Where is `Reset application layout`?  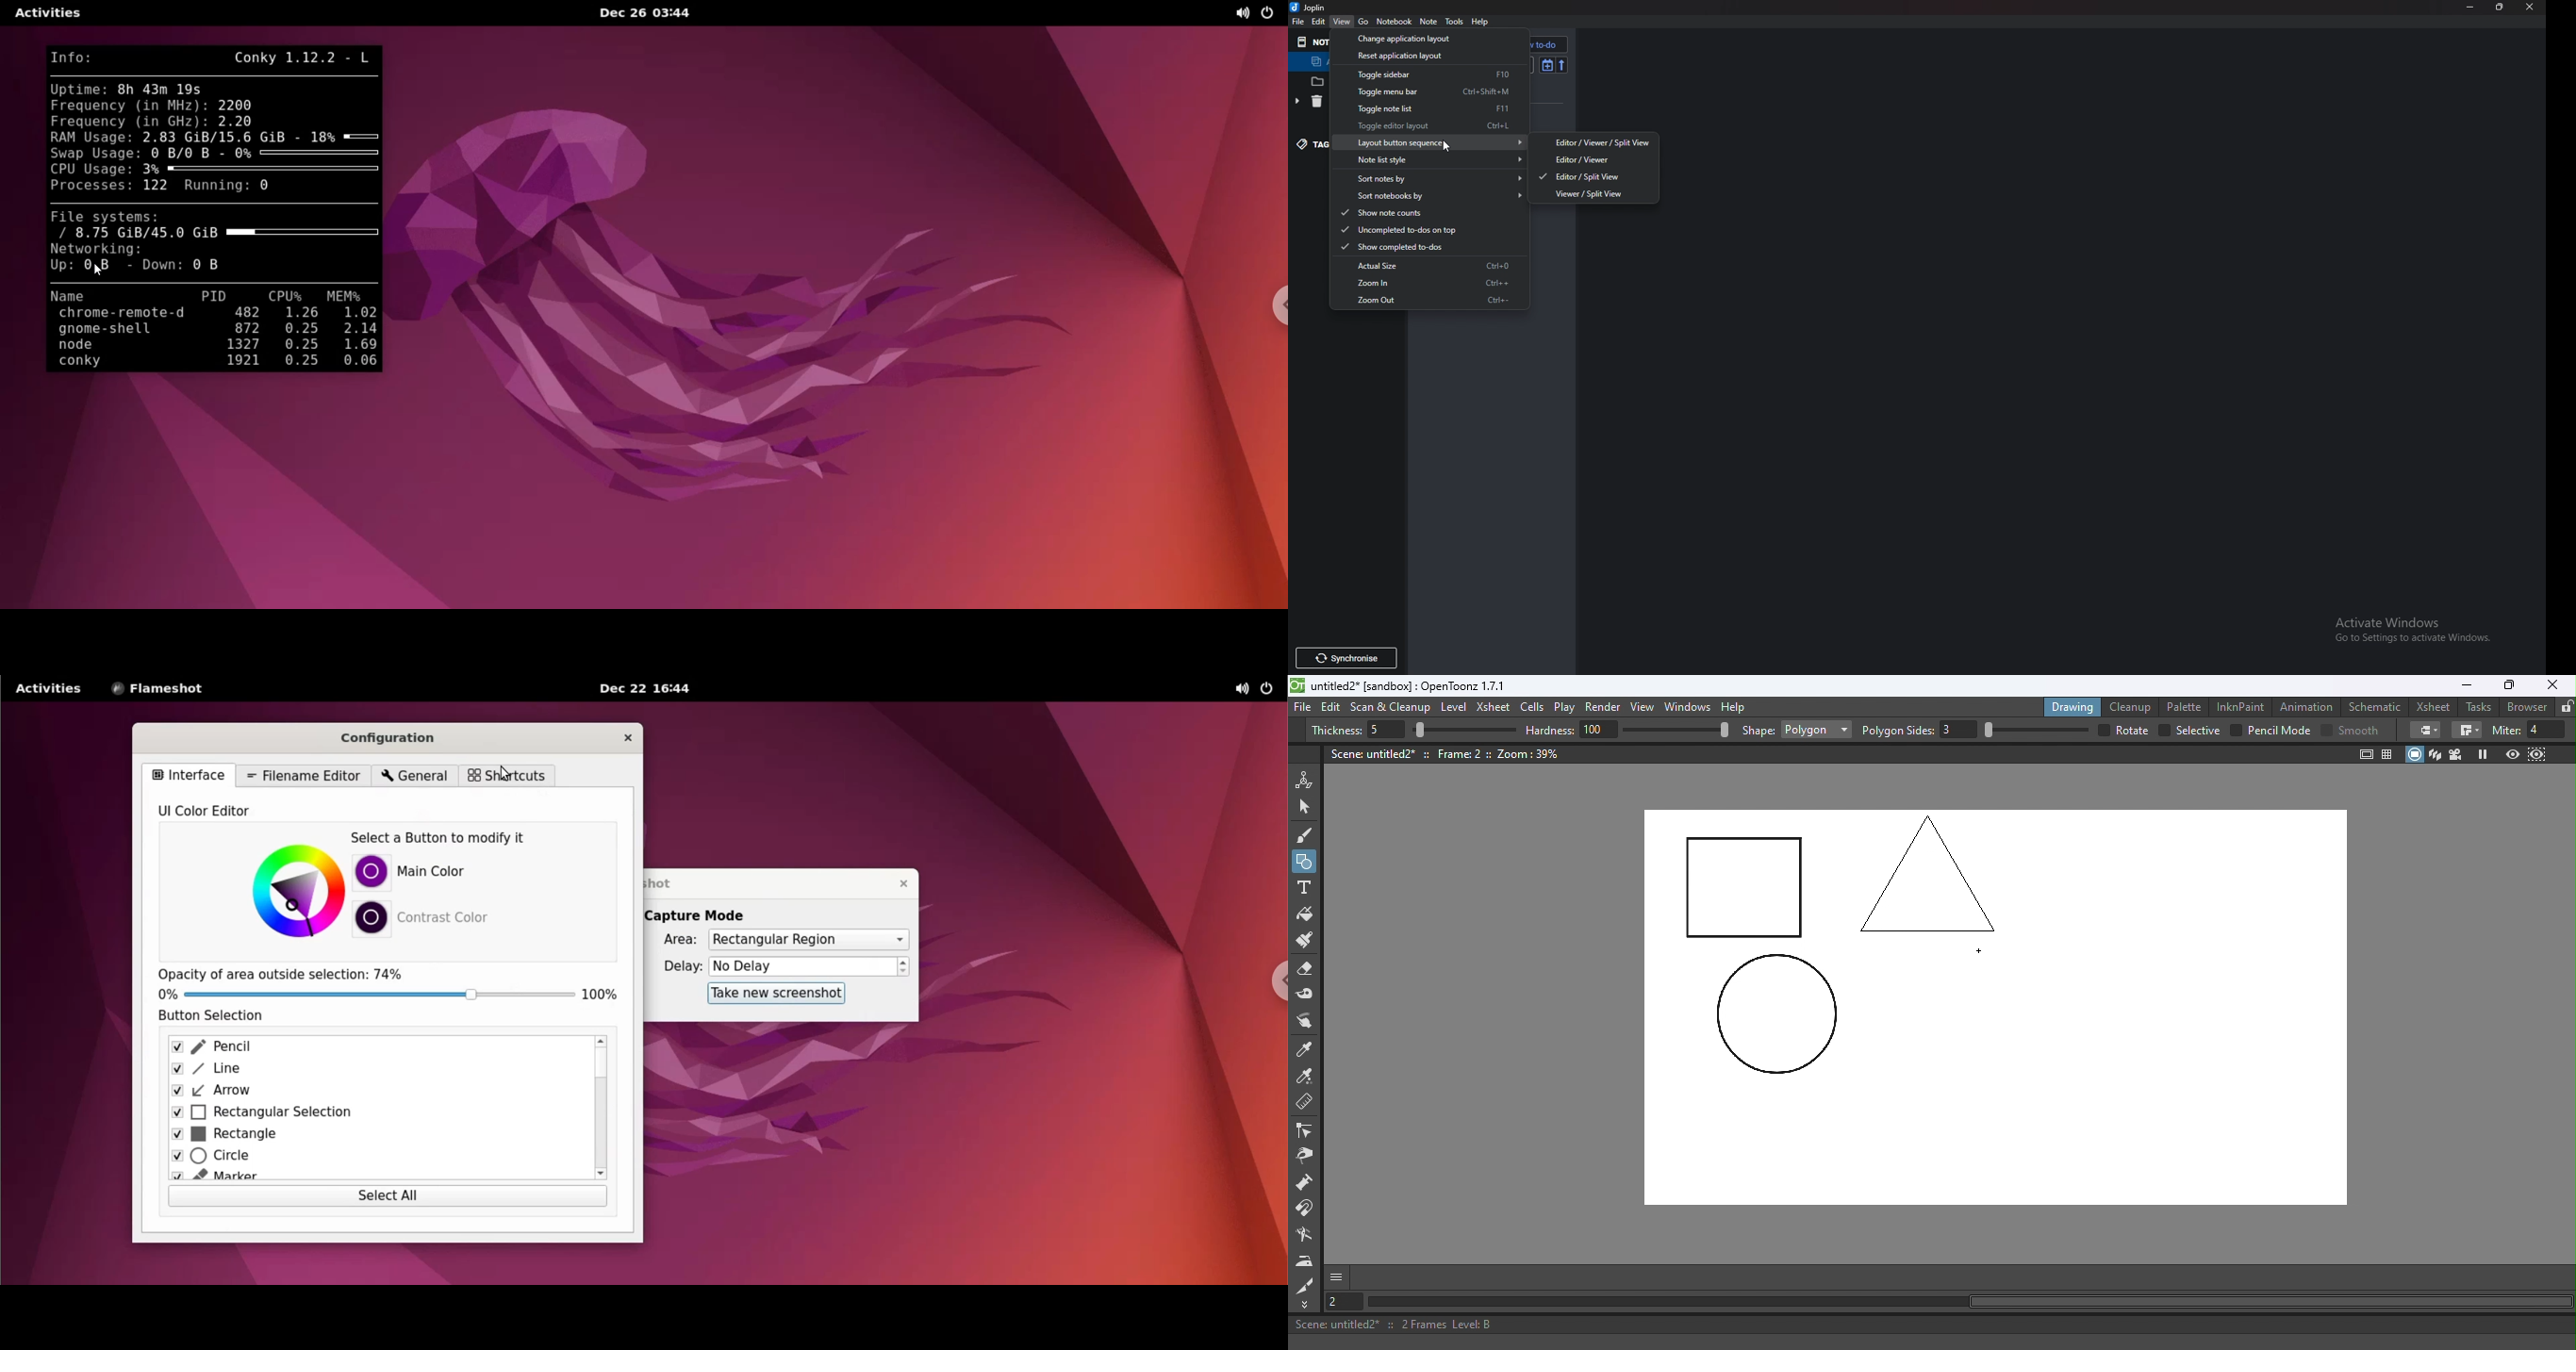
Reset application layout is located at coordinates (1422, 56).